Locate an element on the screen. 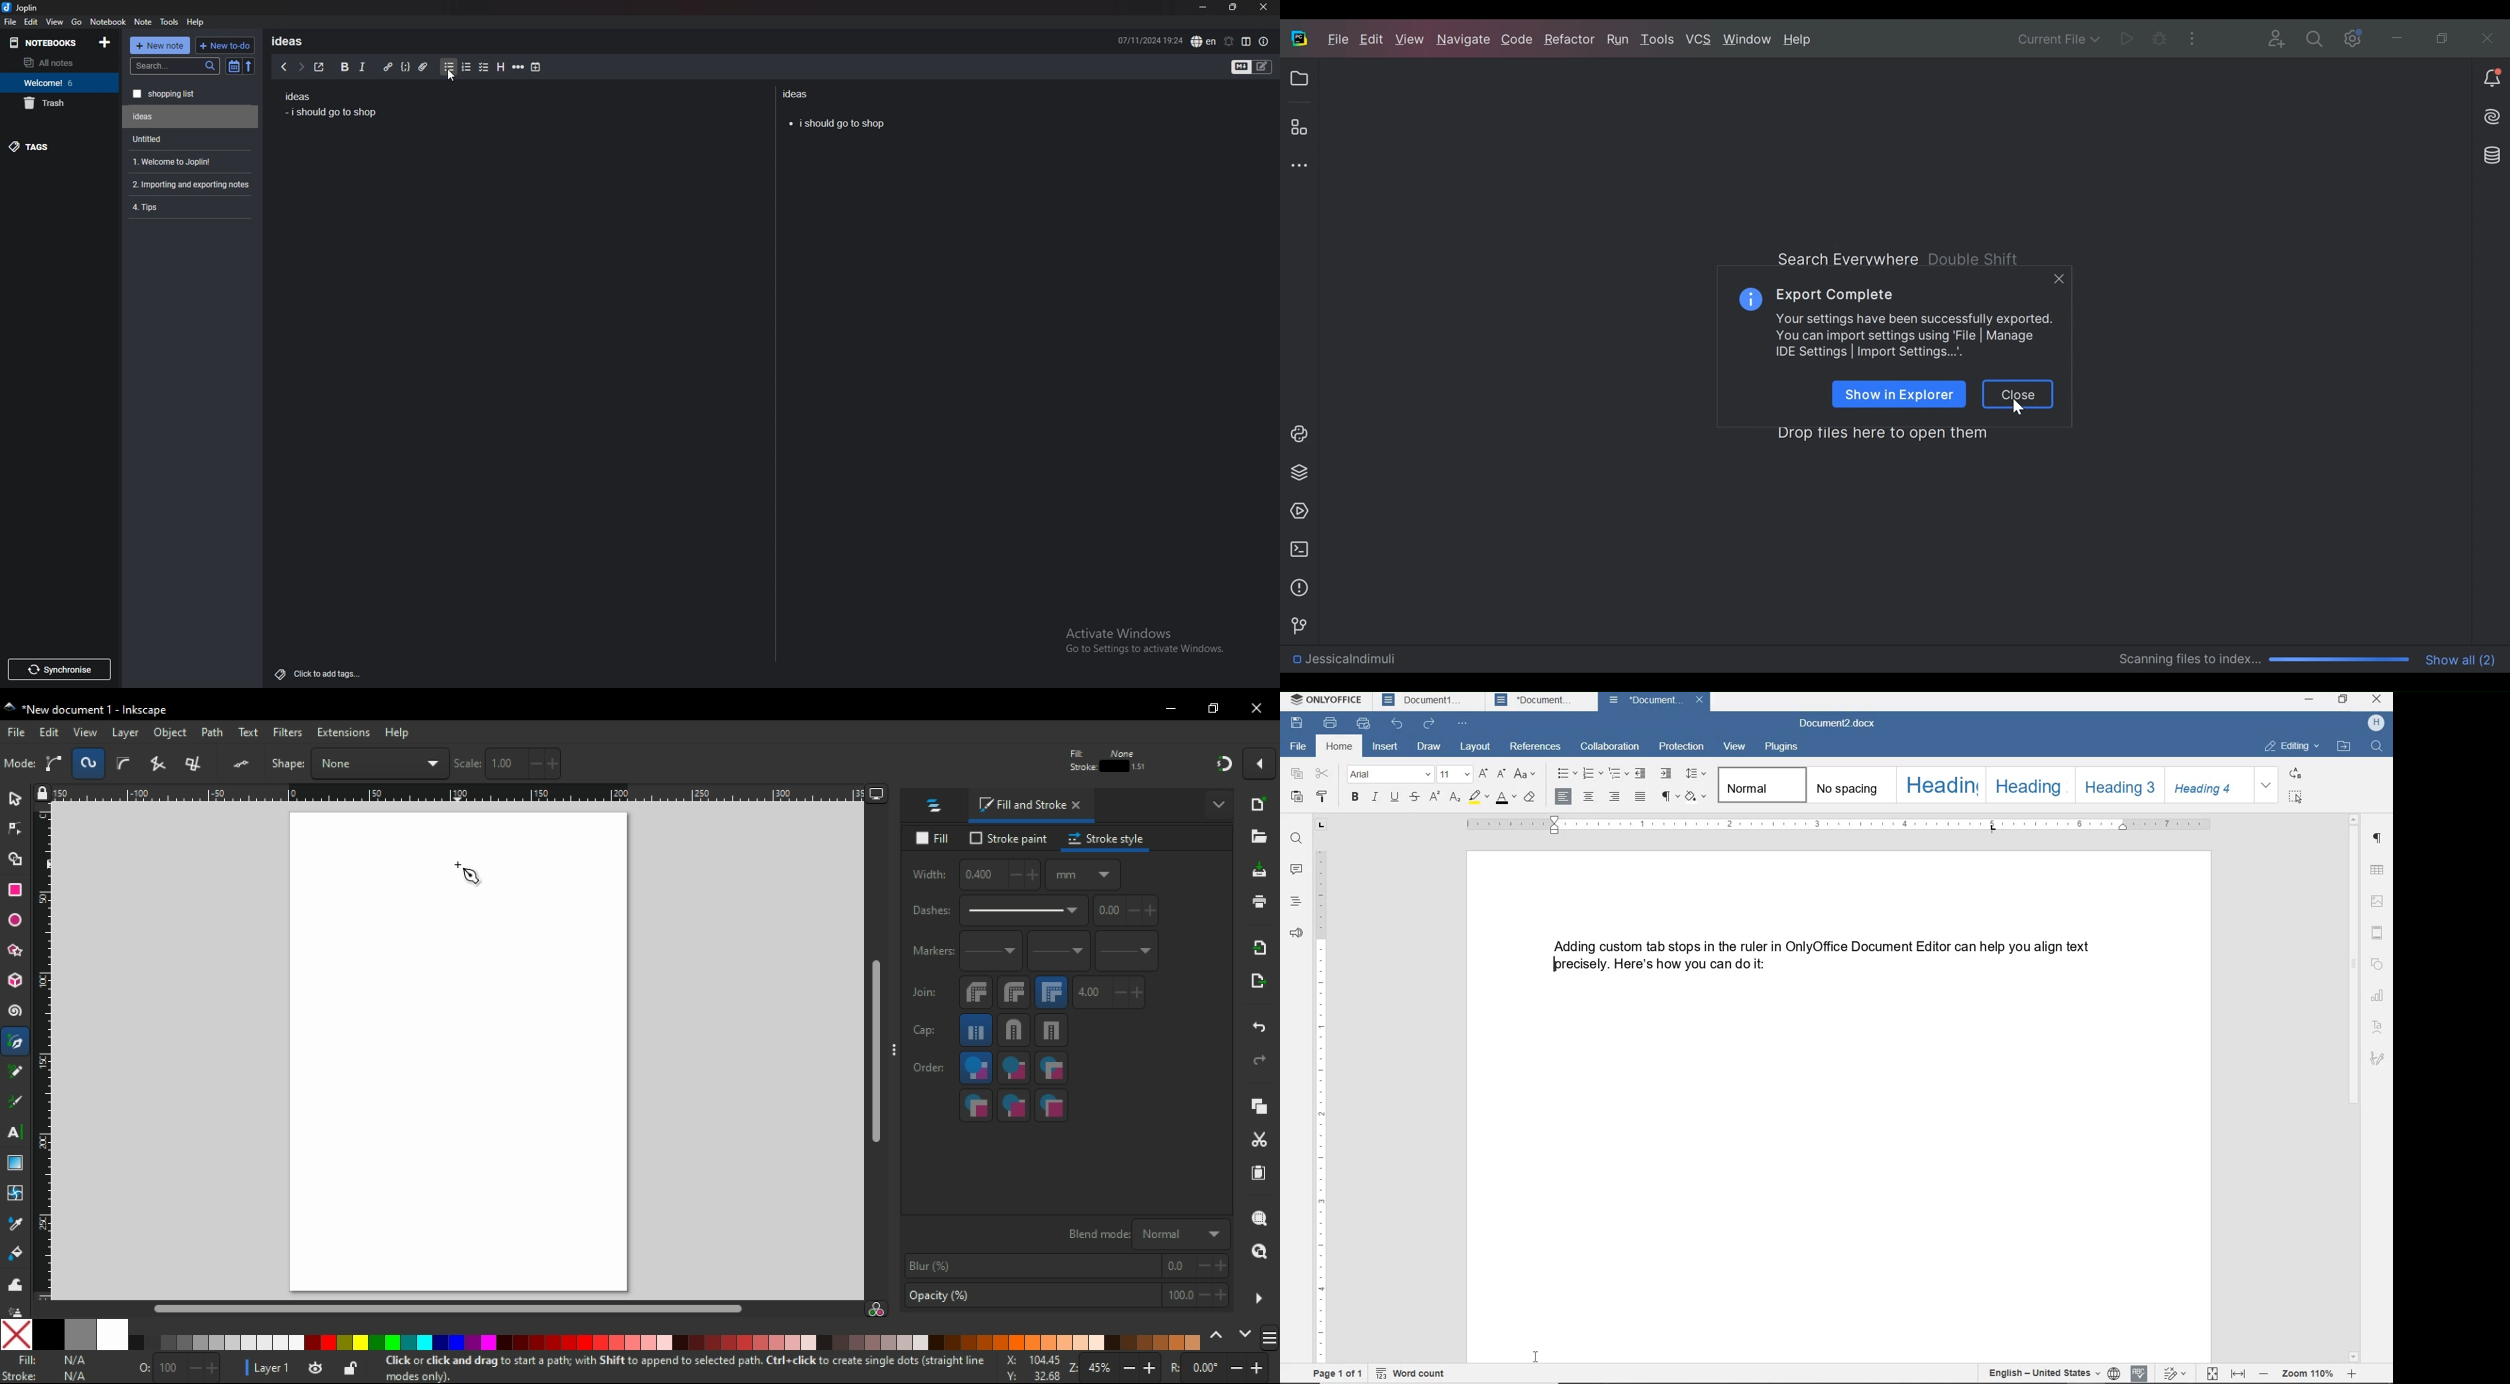 This screenshot has height=1400, width=2520. set alarm is located at coordinates (1228, 41).